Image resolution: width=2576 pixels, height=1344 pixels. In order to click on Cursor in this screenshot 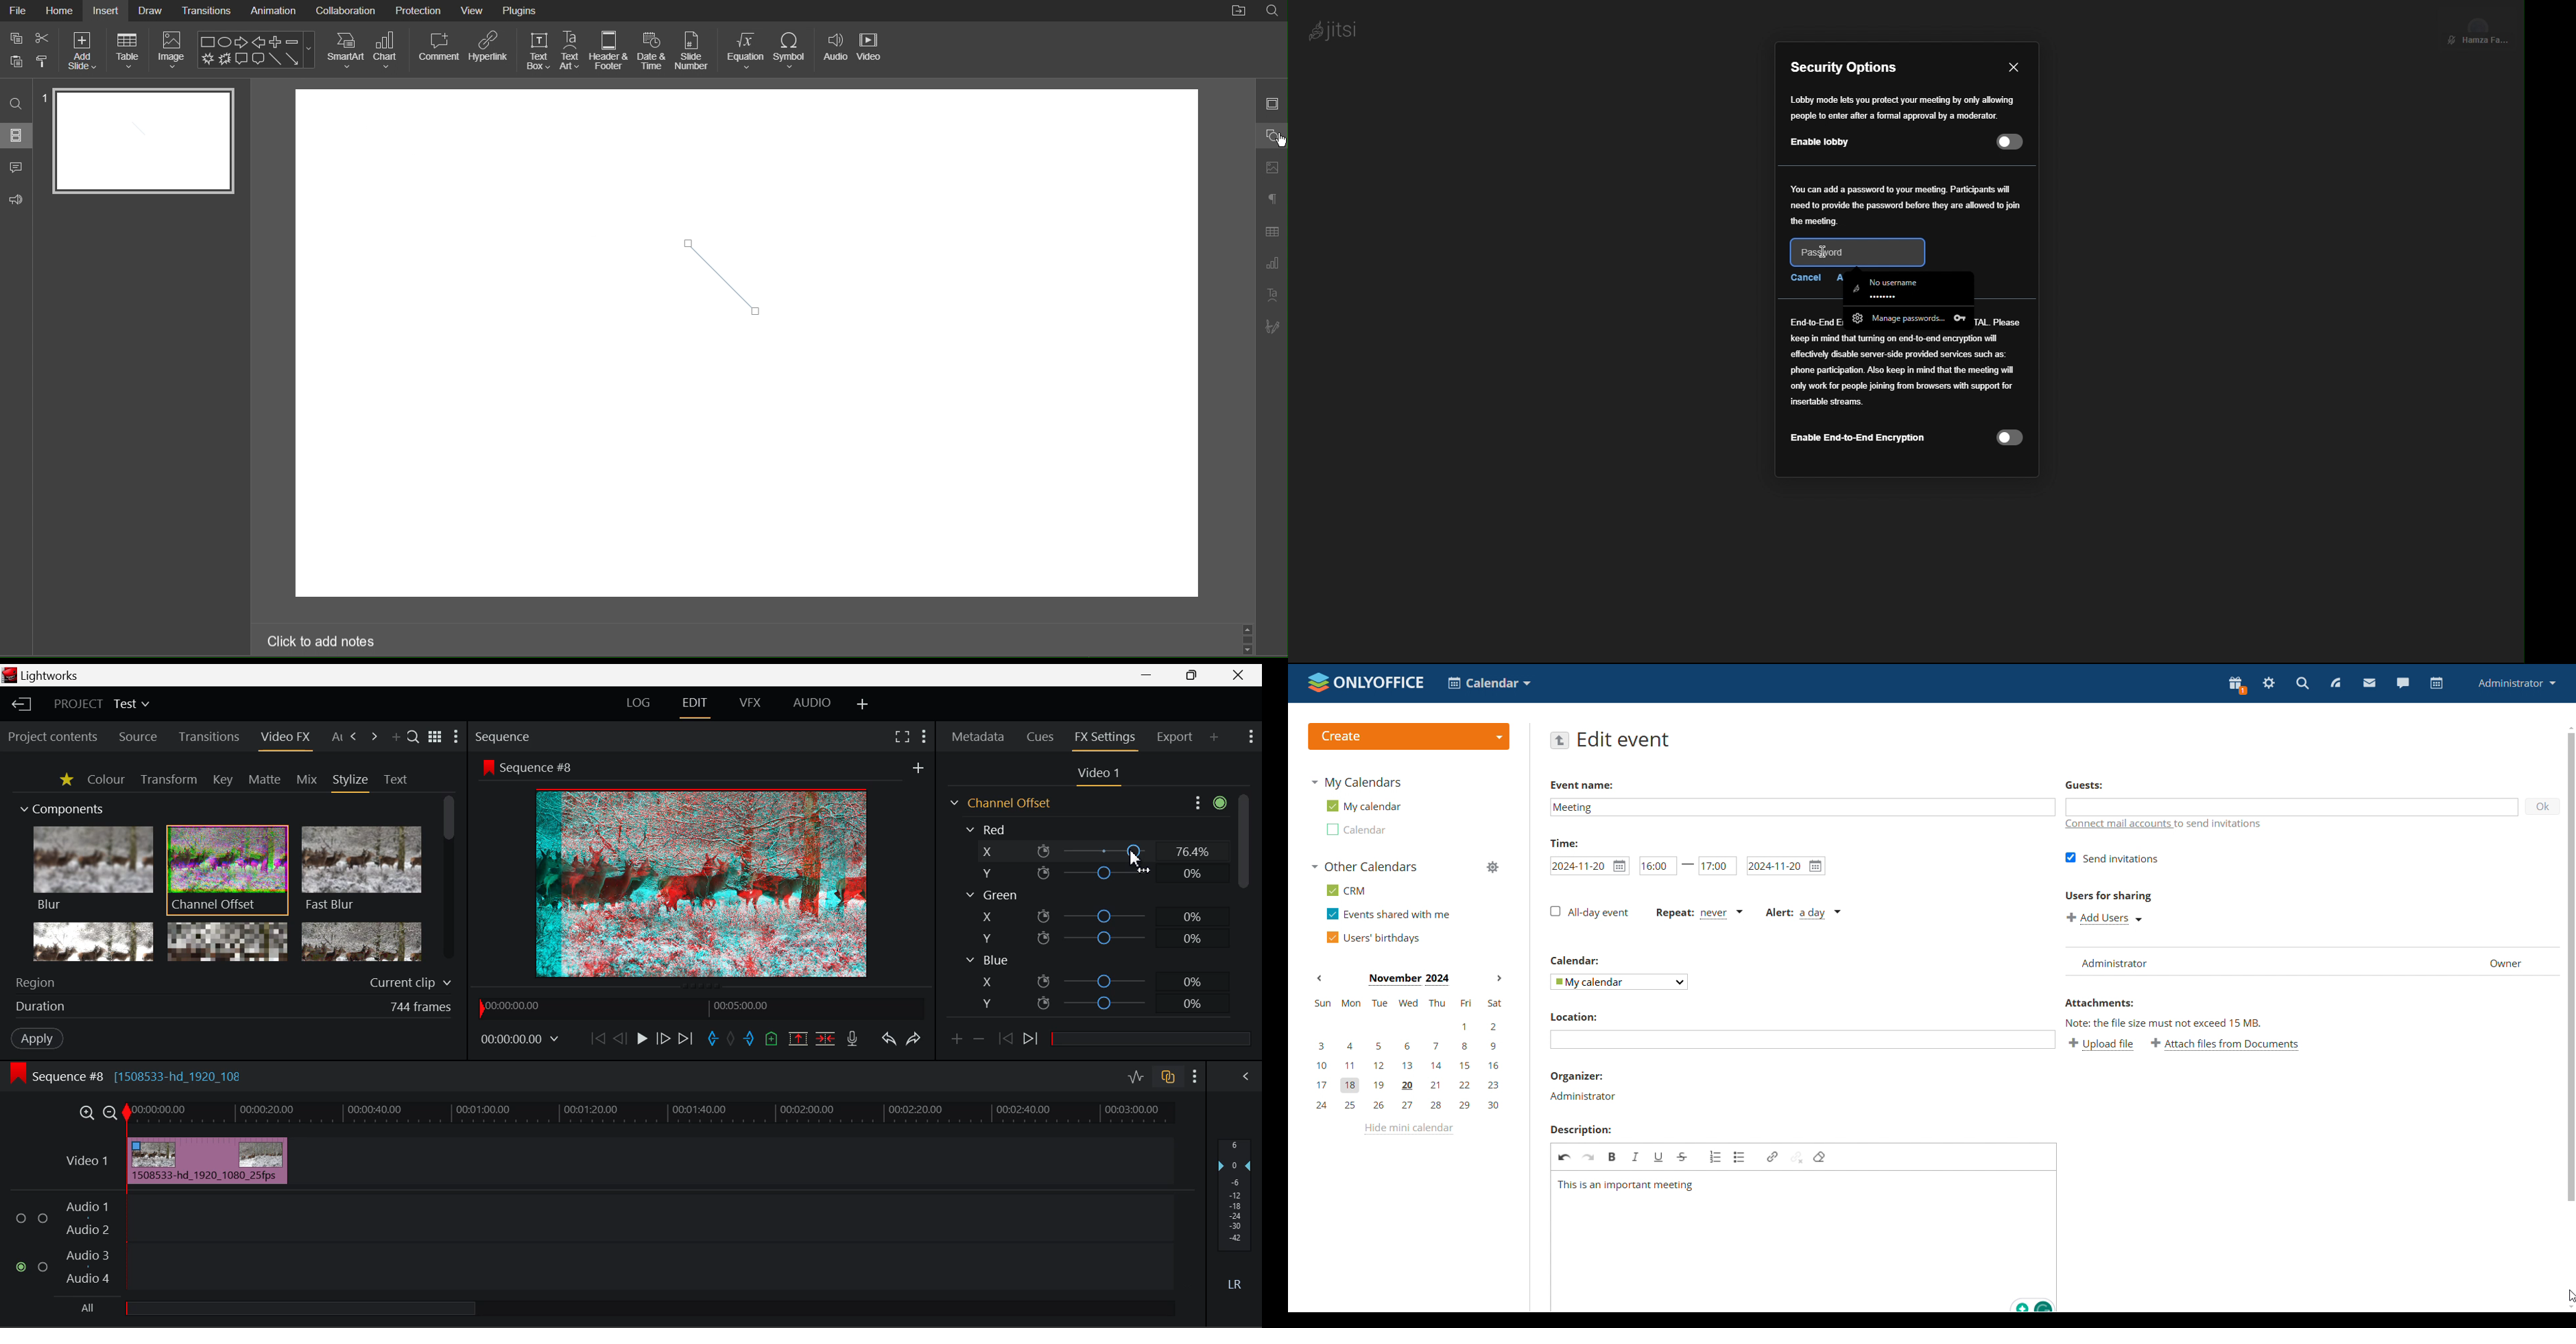, I will do `click(1271, 140)`.